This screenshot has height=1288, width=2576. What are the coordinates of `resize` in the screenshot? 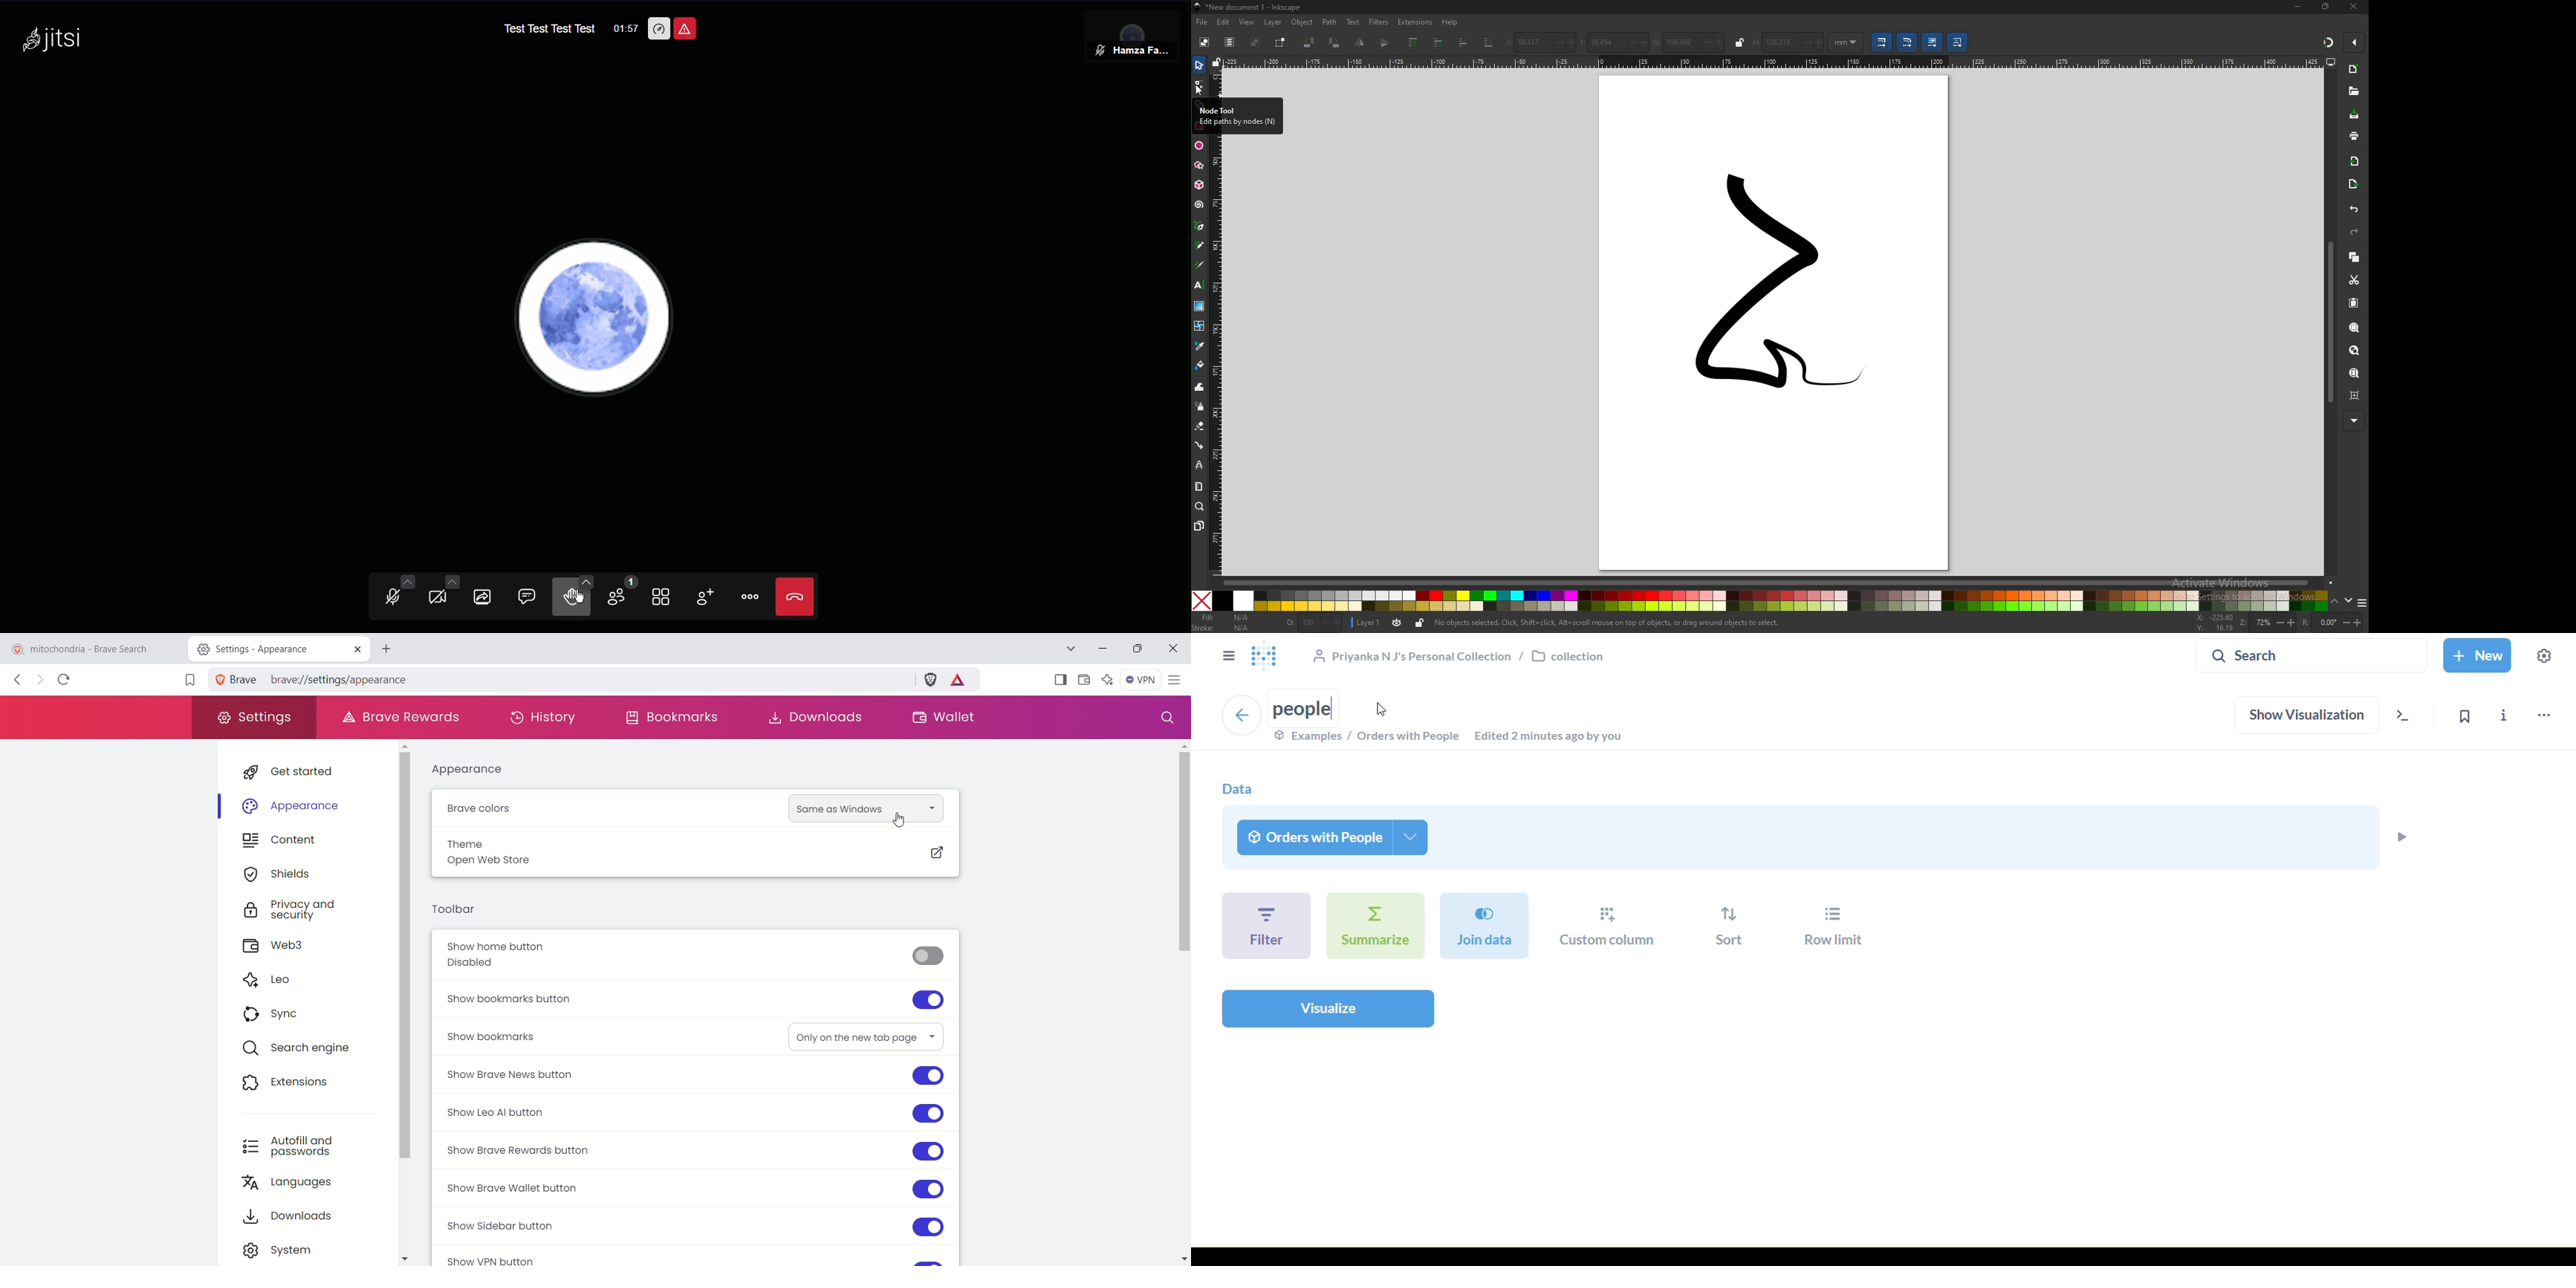 It's located at (2327, 7).